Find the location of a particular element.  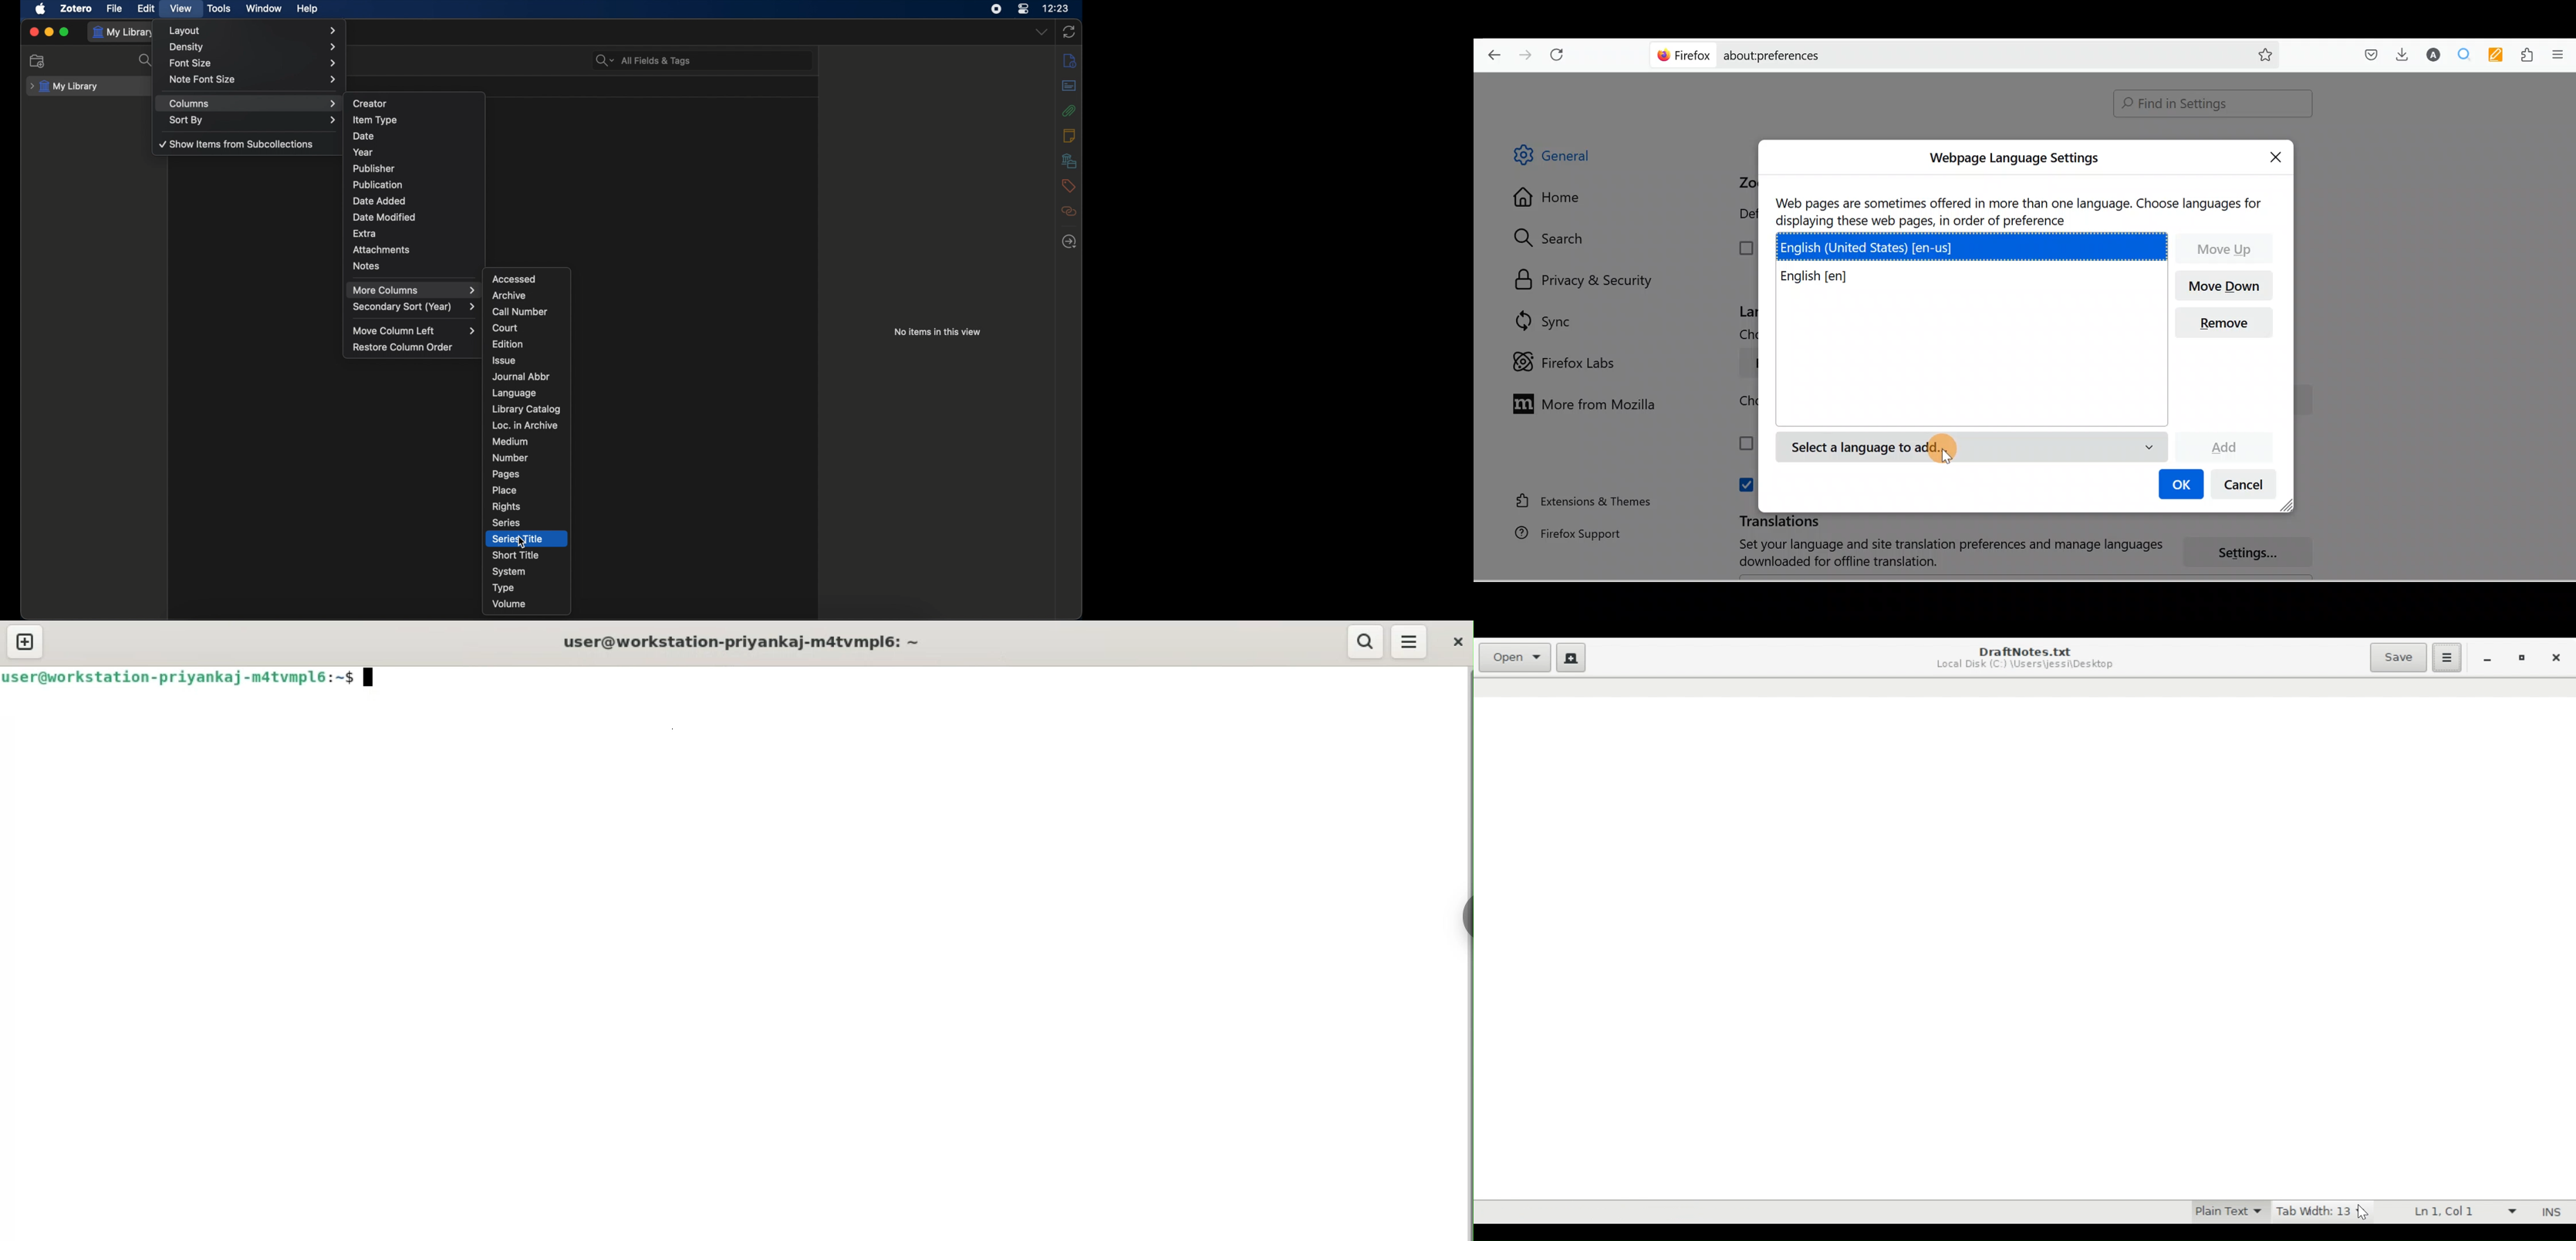

General is located at coordinates (1562, 157).